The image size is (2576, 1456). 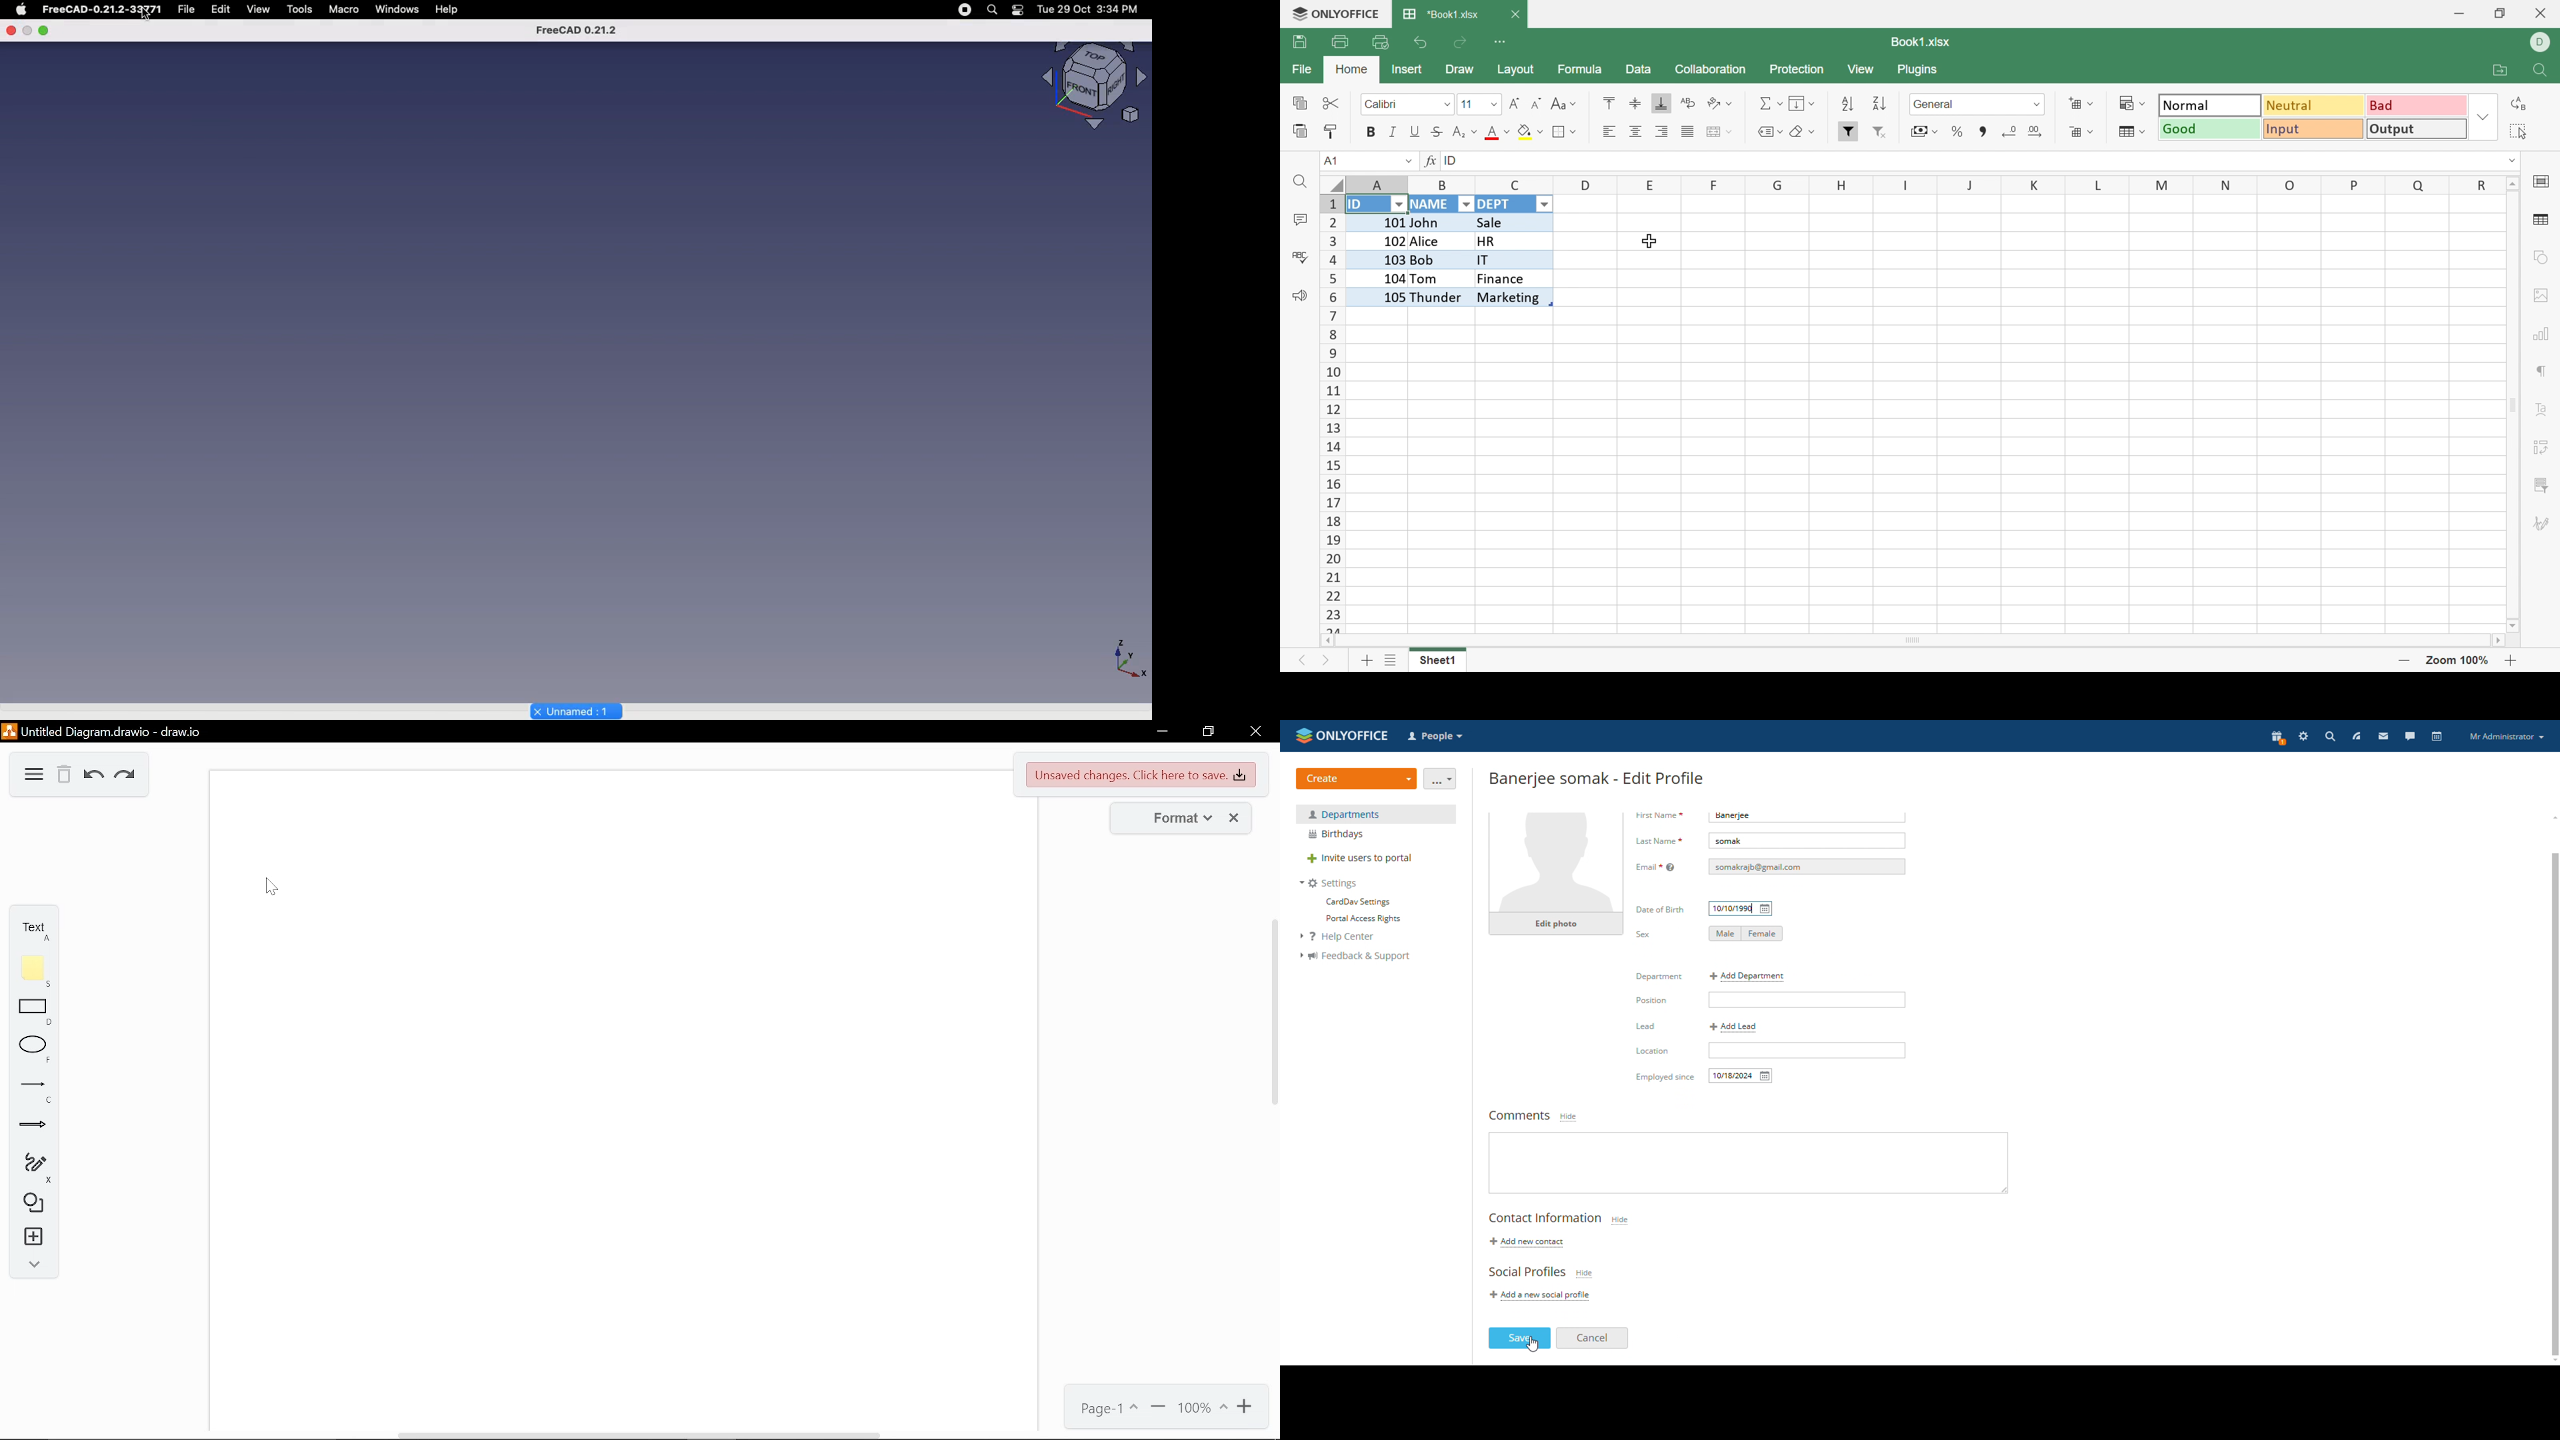 What do you see at coordinates (1689, 103) in the screenshot?
I see `Wrap Text` at bounding box center [1689, 103].